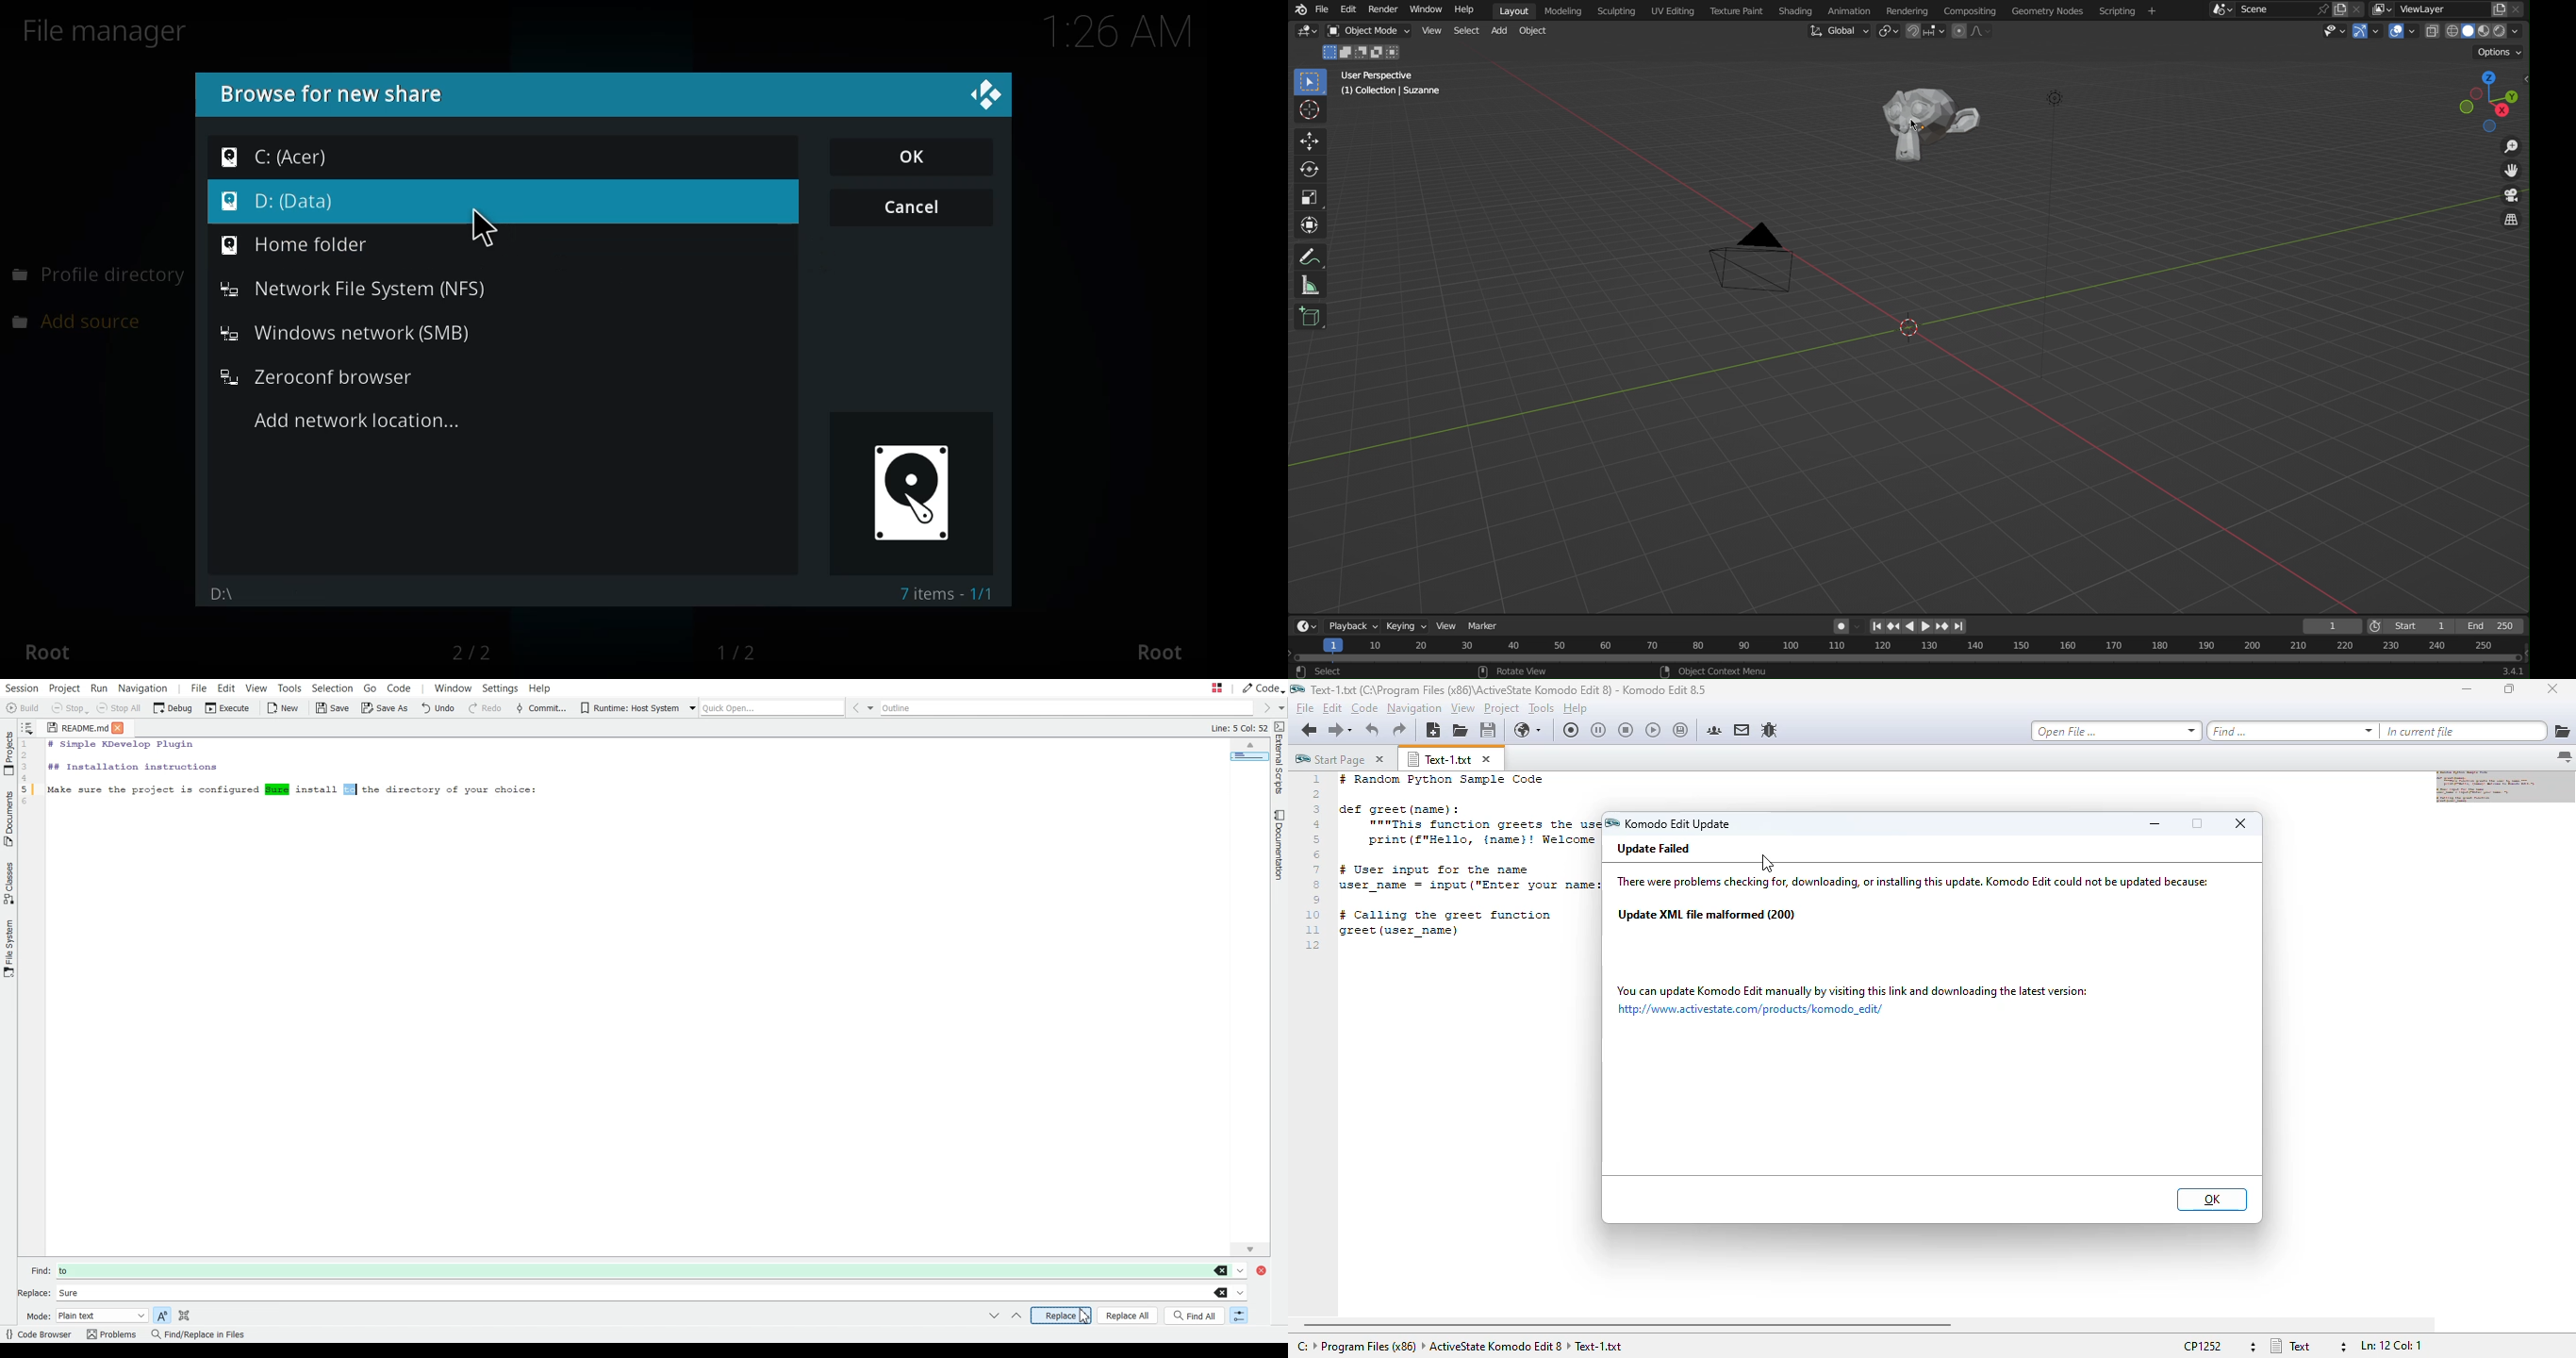  I want to click on (1) Collection | Suzanne, so click(1393, 91).